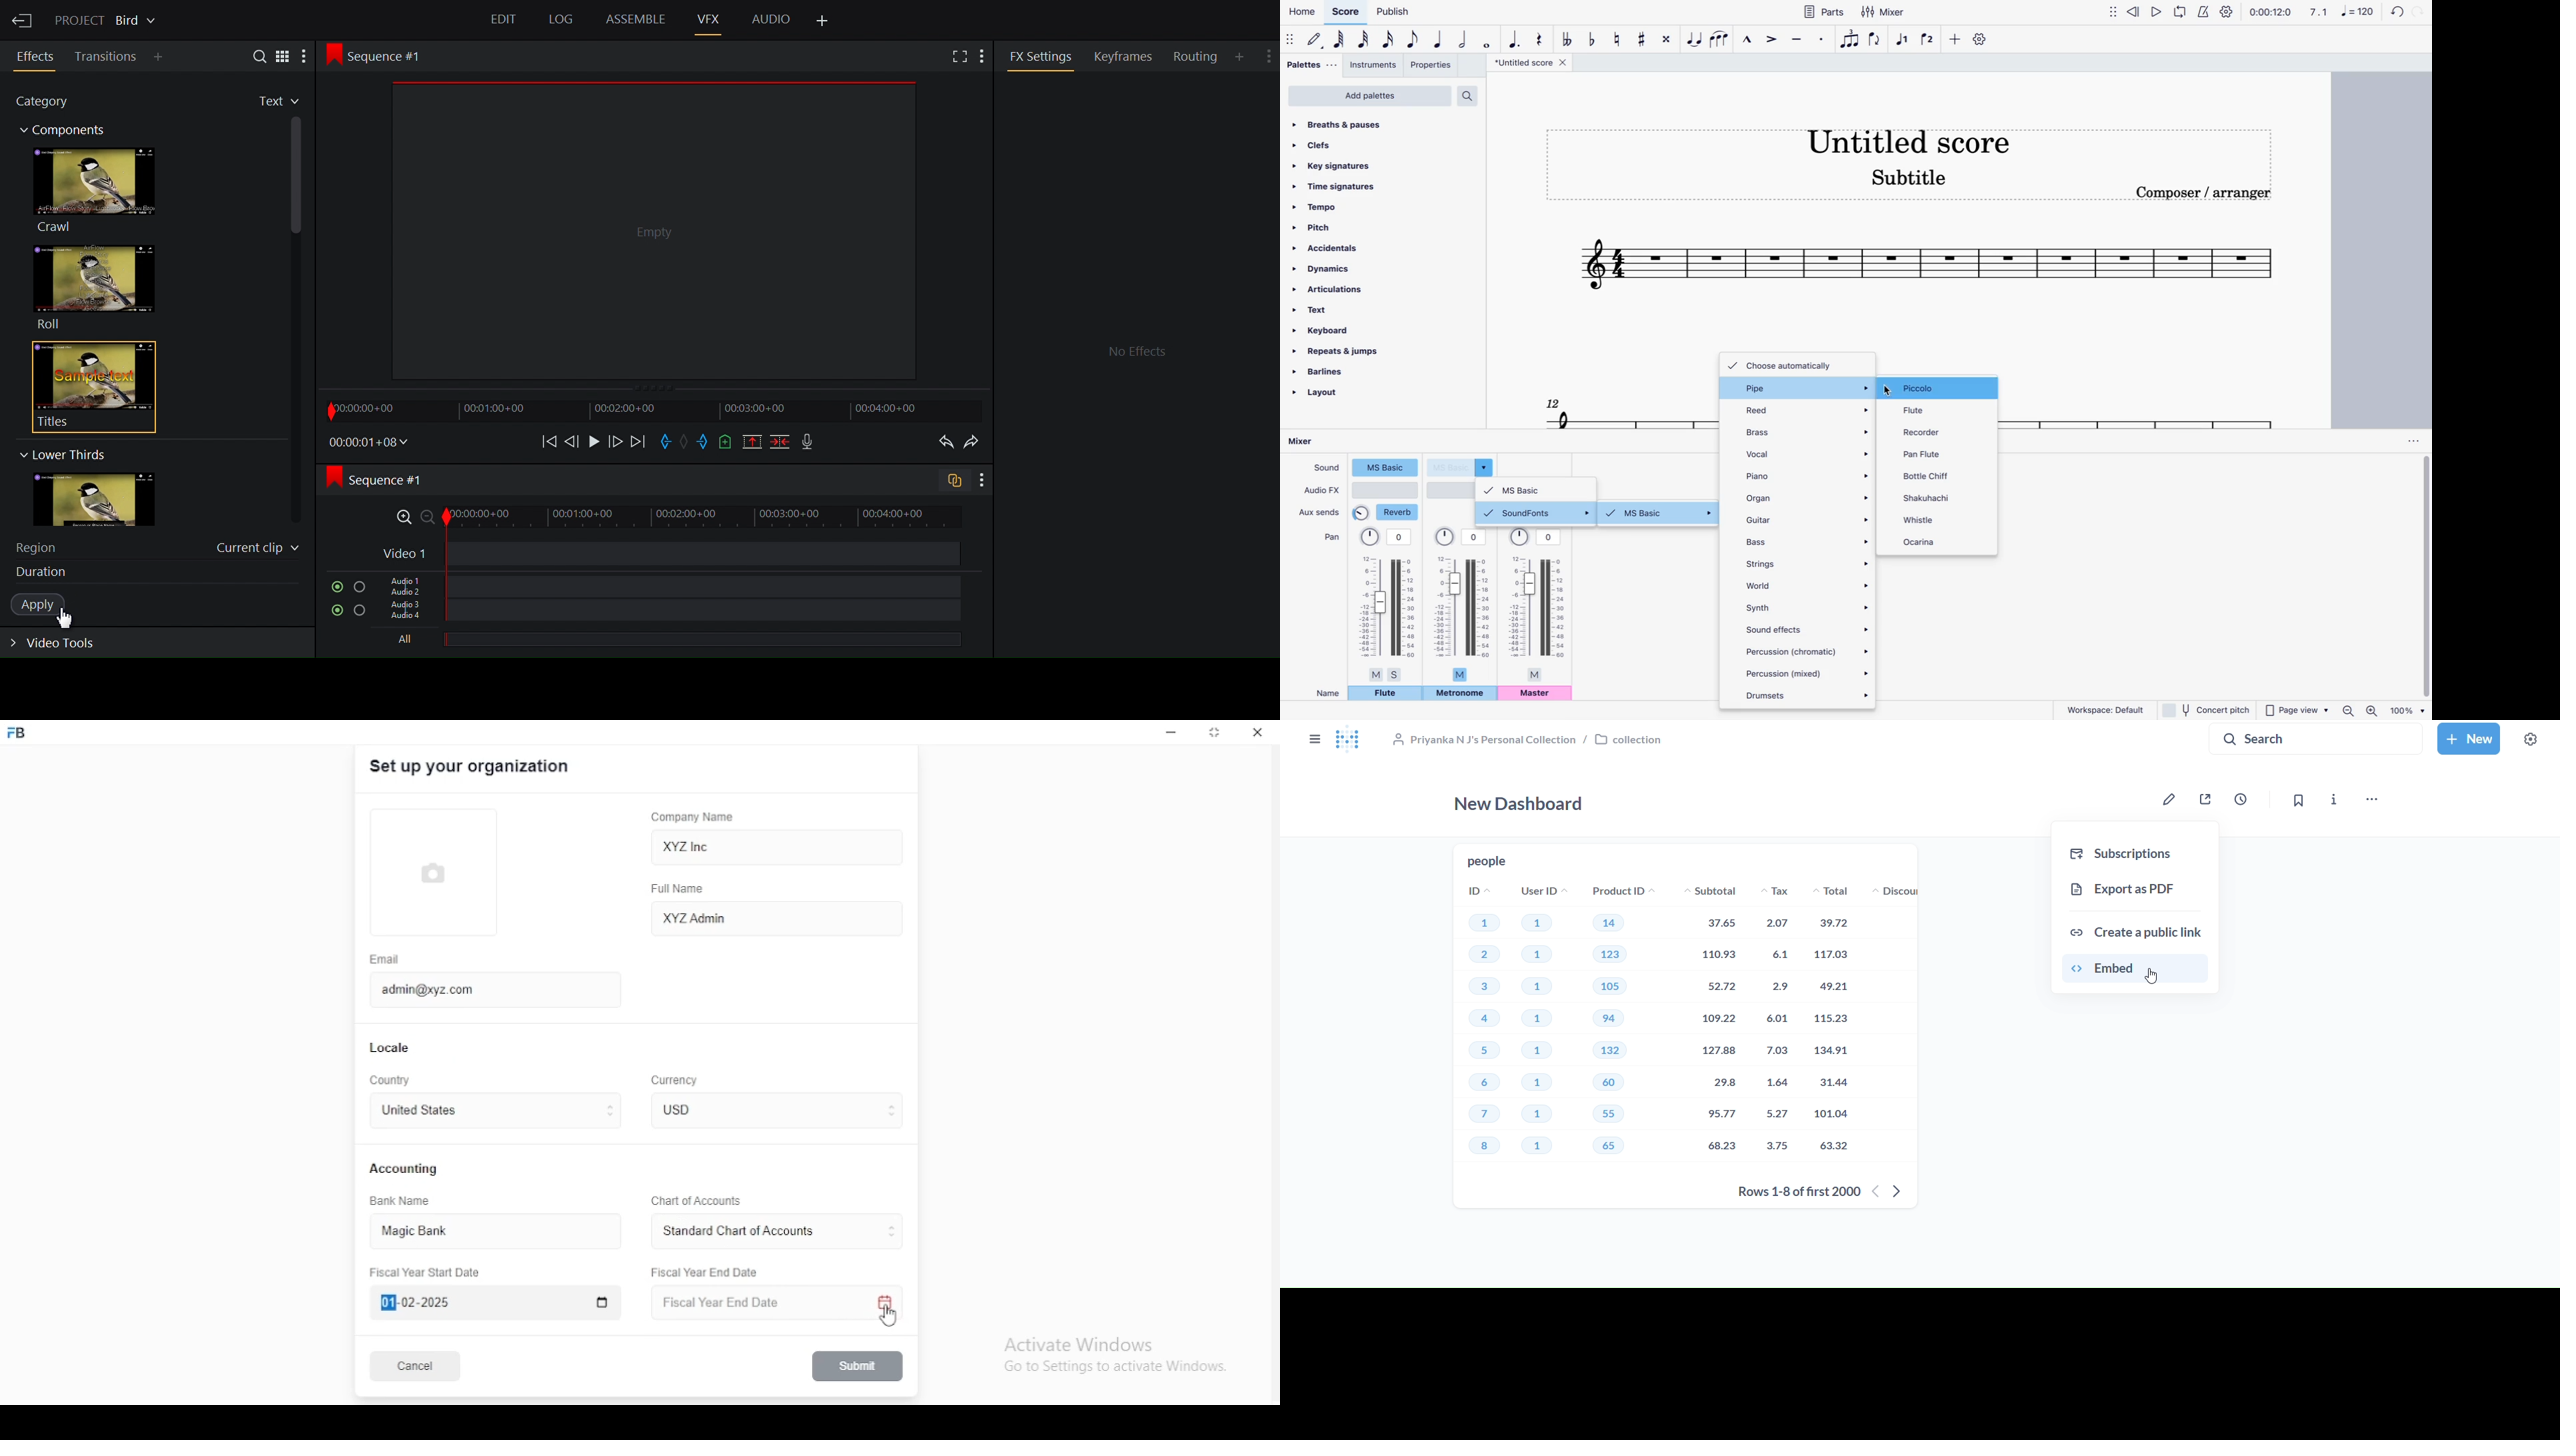 This screenshot has width=2576, height=1456. What do you see at coordinates (418, 1112) in the screenshot?
I see `united states` at bounding box center [418, 1112].